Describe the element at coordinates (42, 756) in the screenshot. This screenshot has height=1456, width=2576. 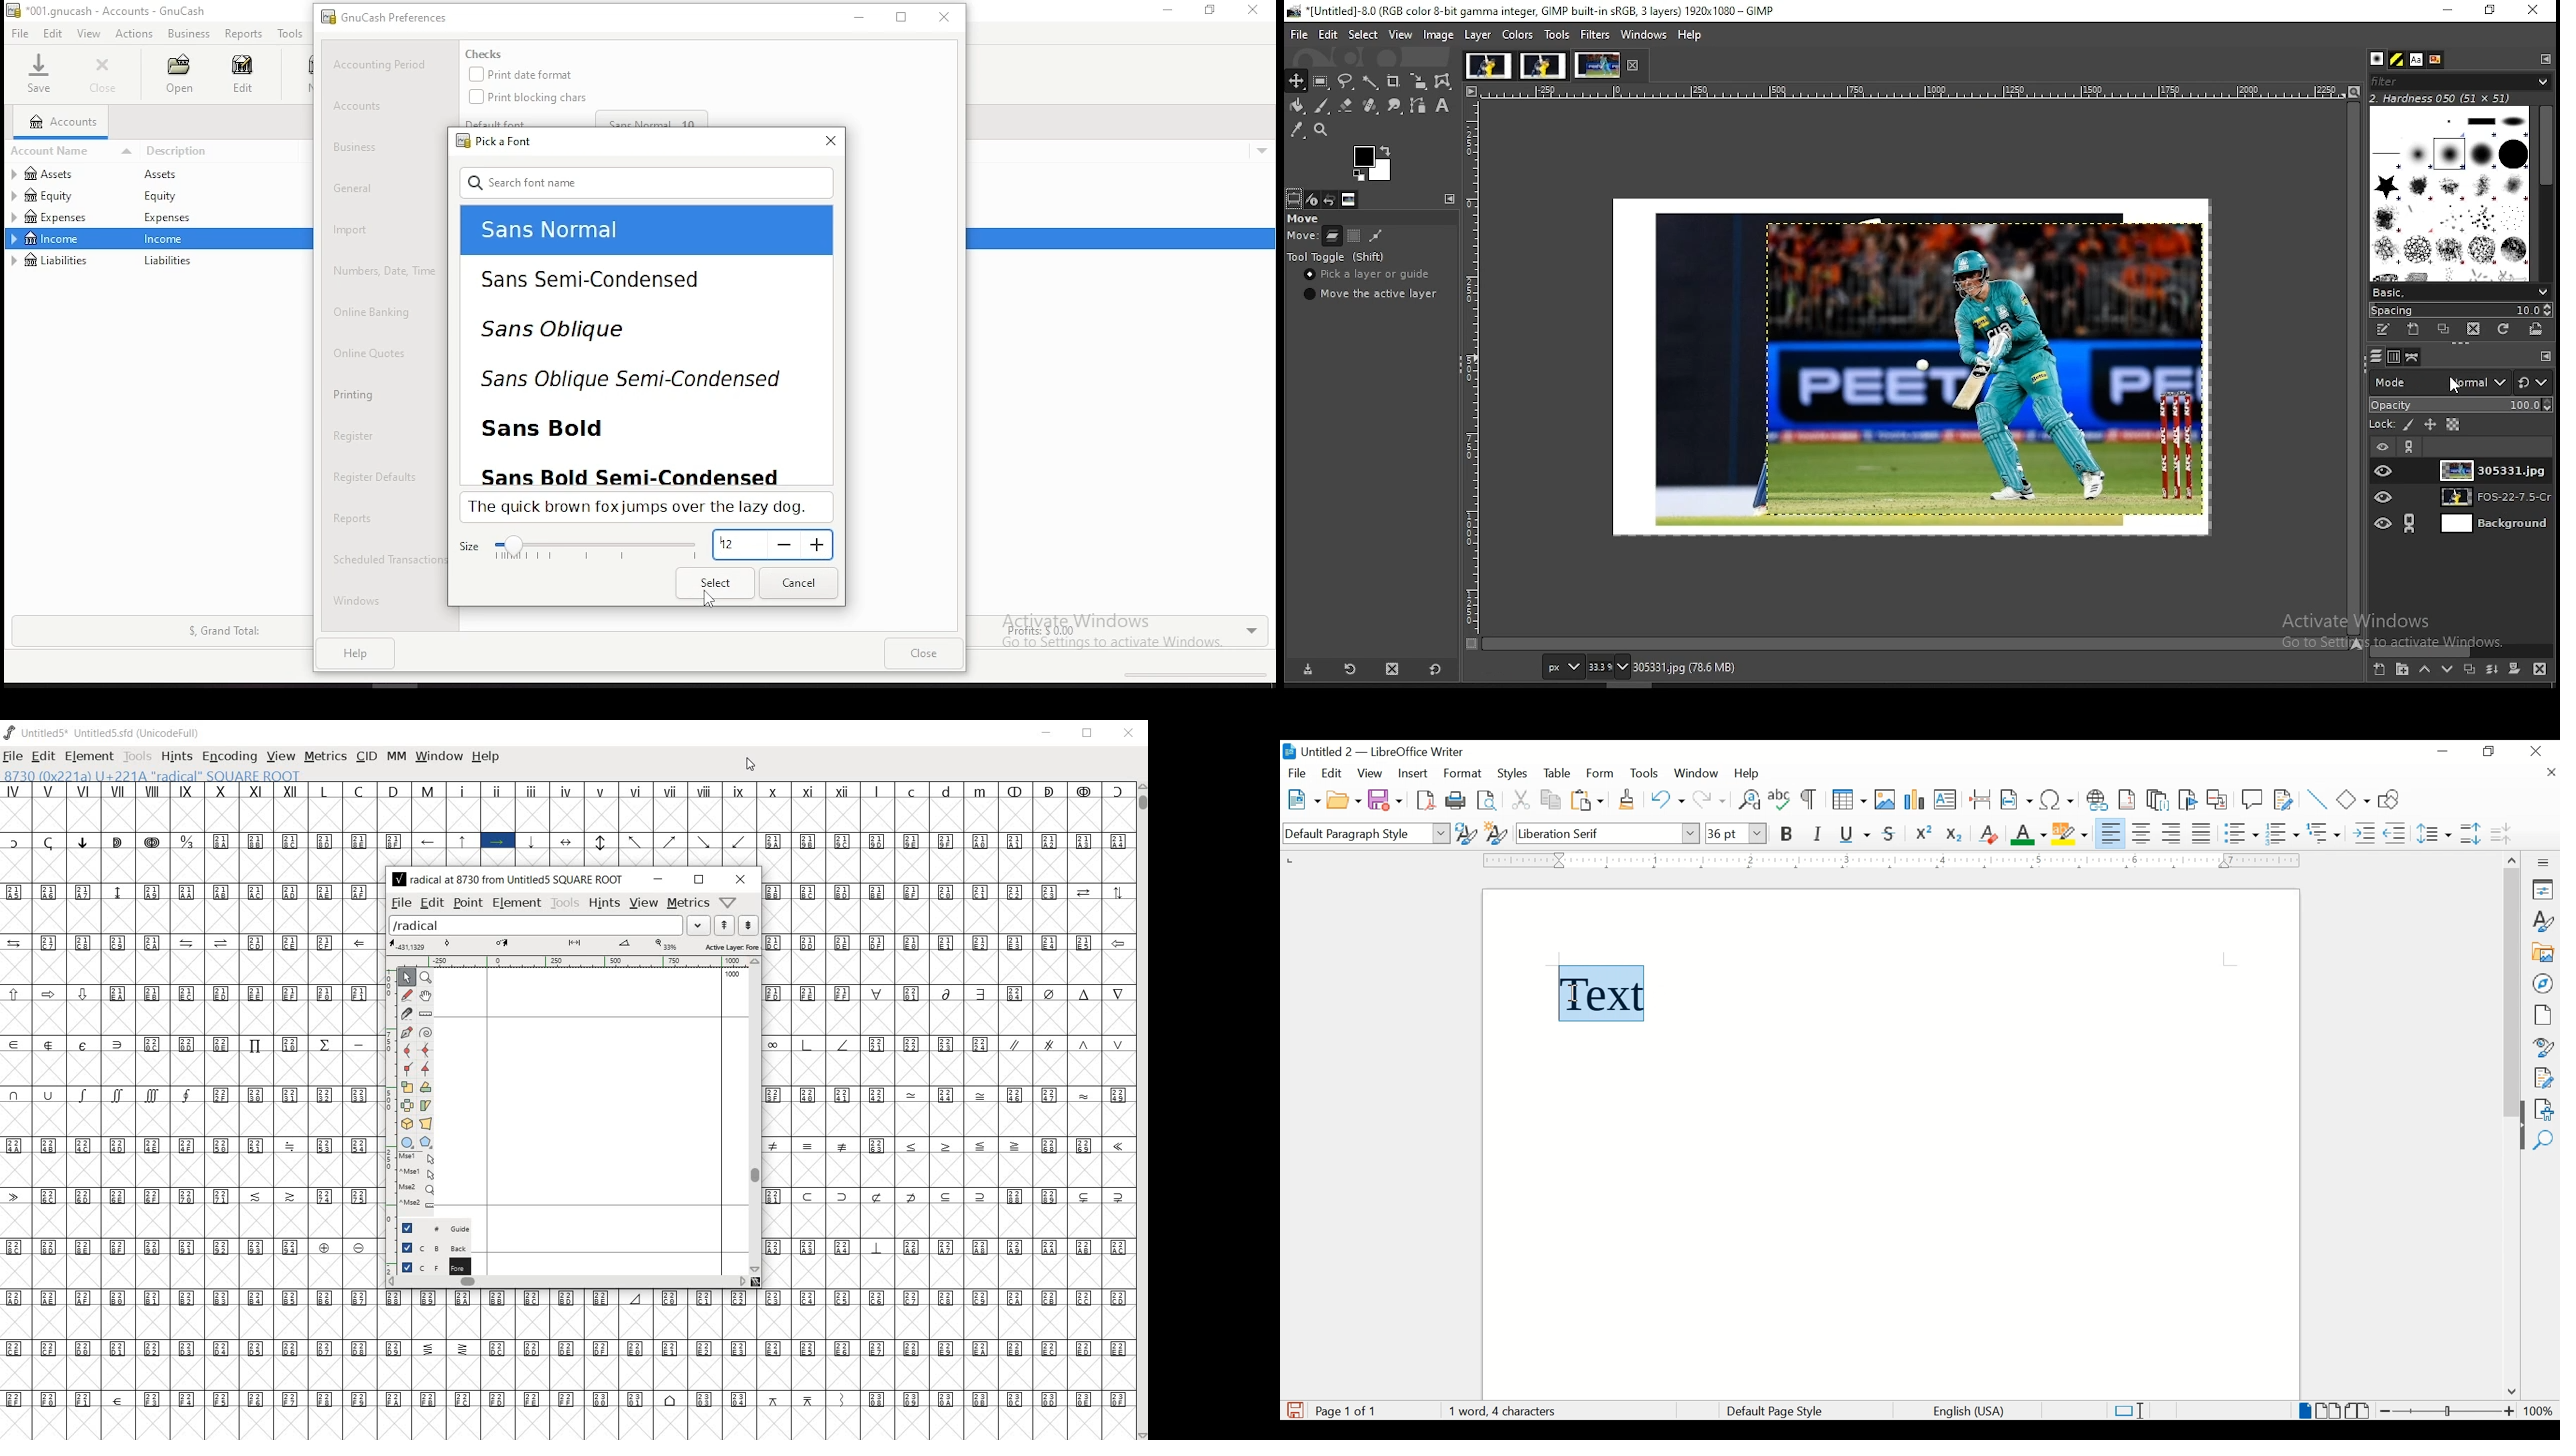
I see `EDIT` at that location.